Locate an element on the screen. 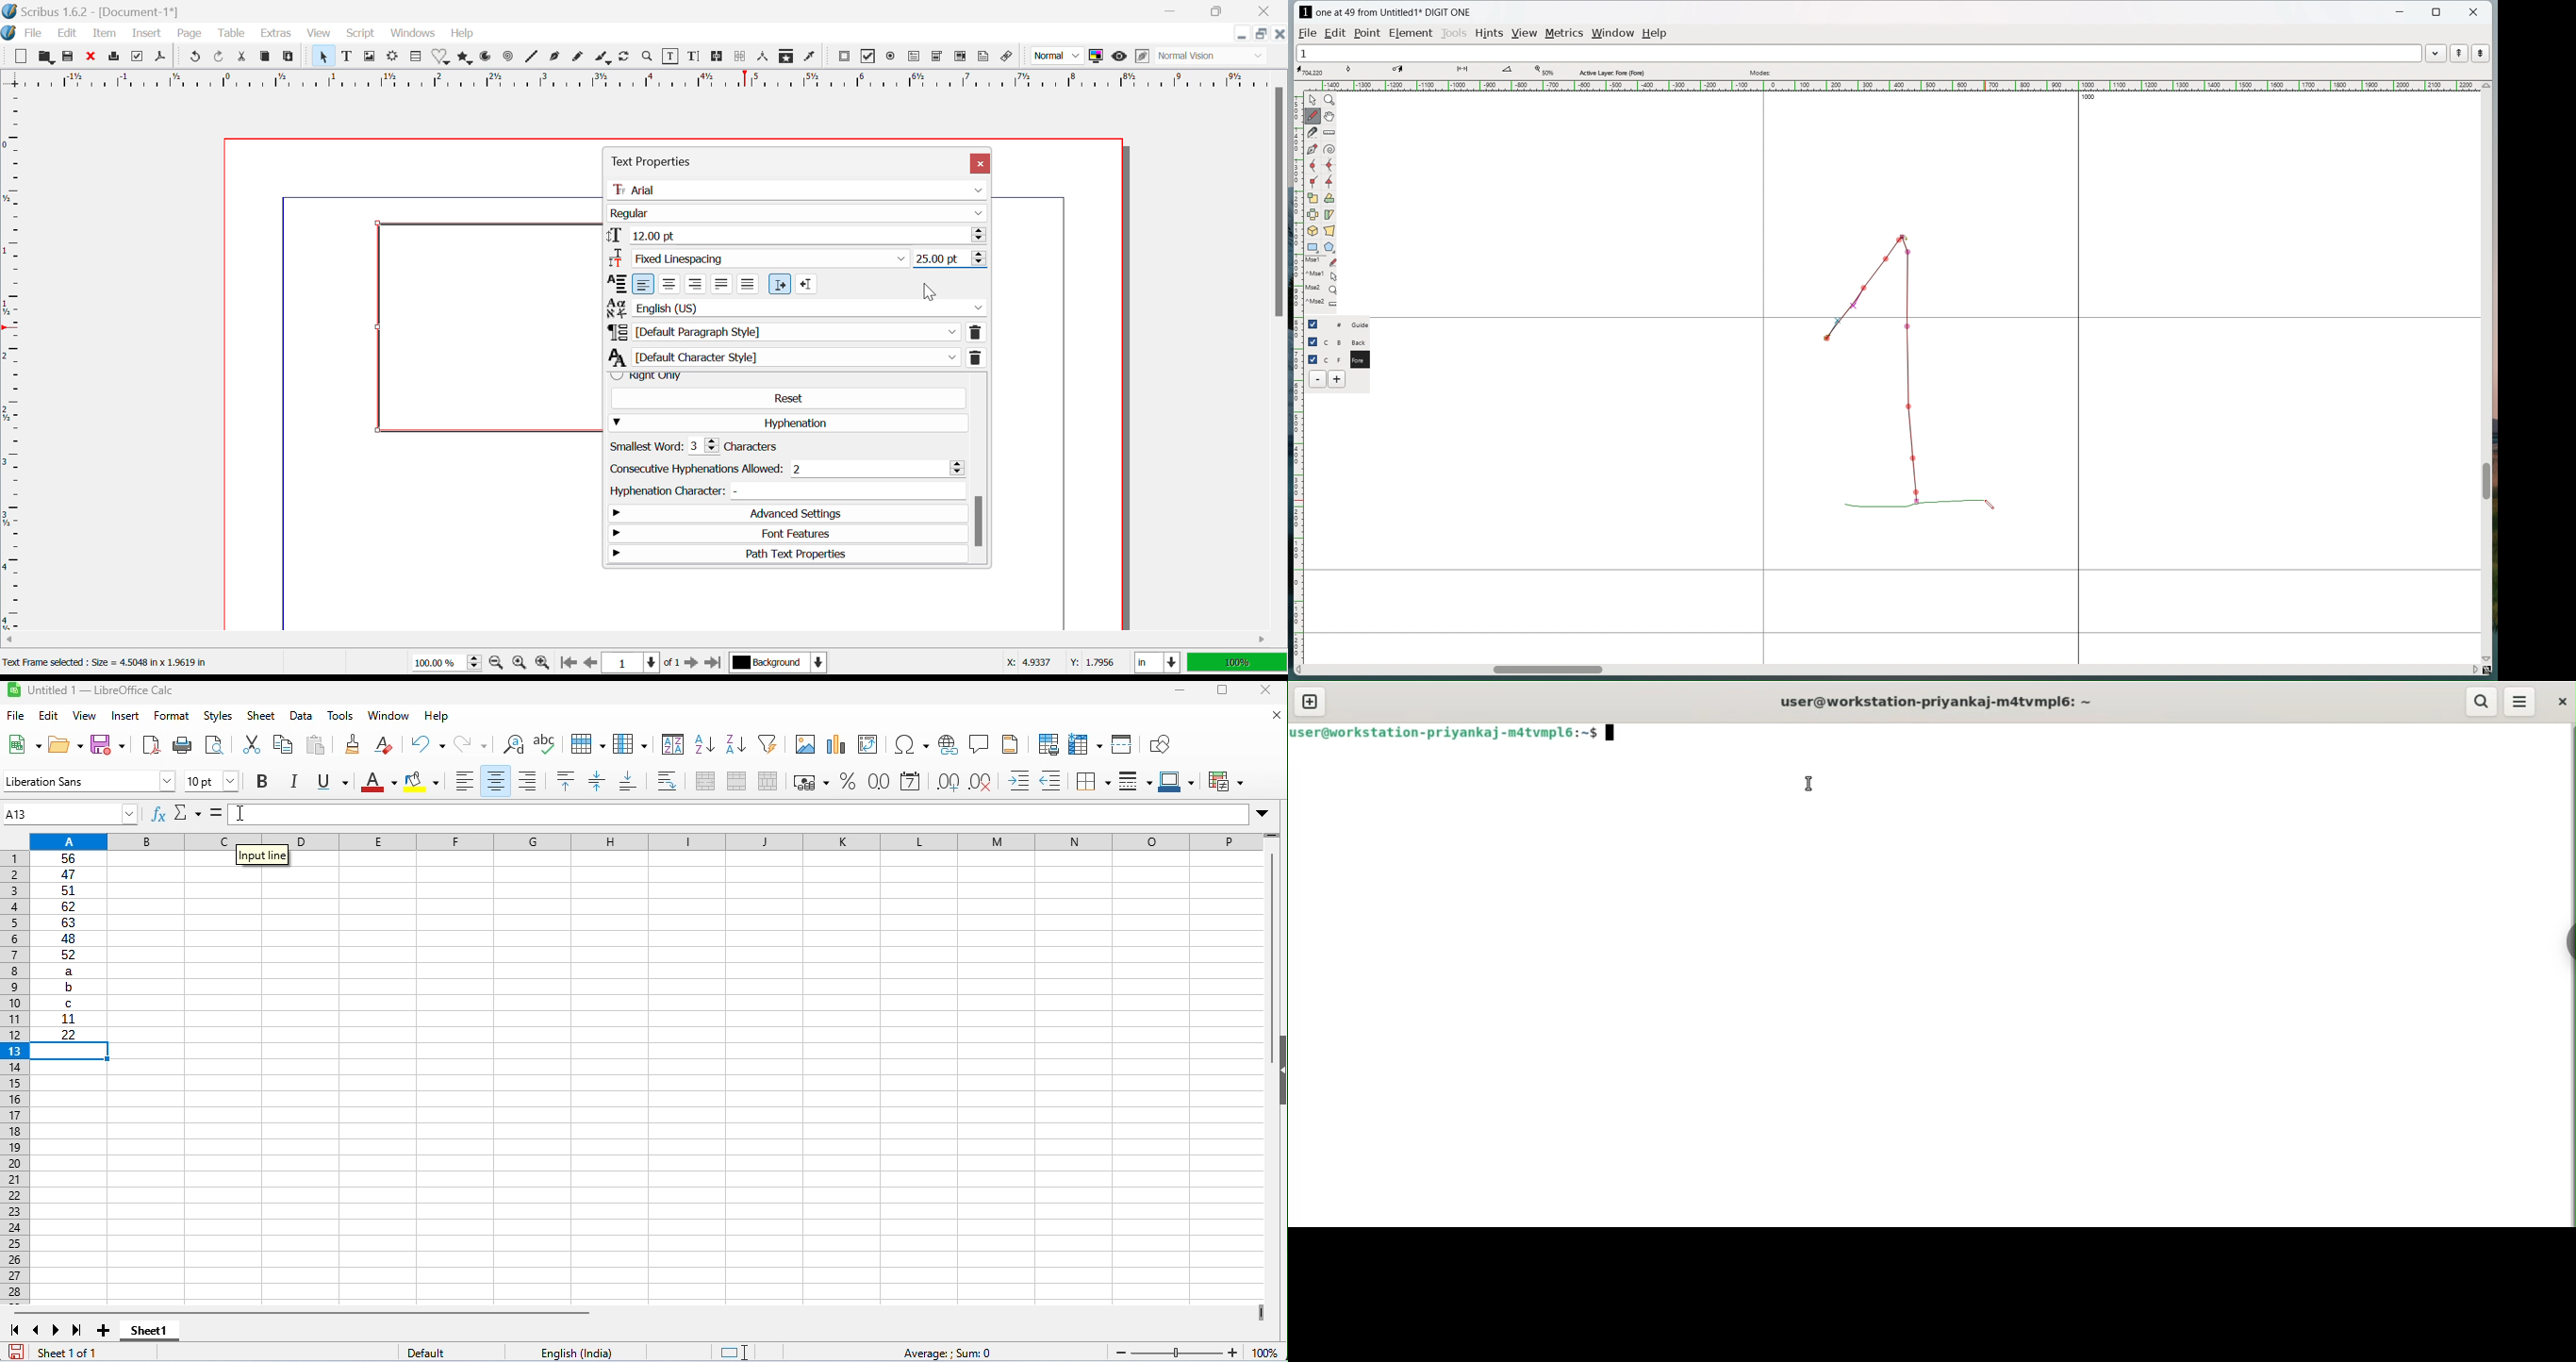 The width and height of the screenshot is (2576, 1372). toggle spiral is located at coordinates (1330, 149).